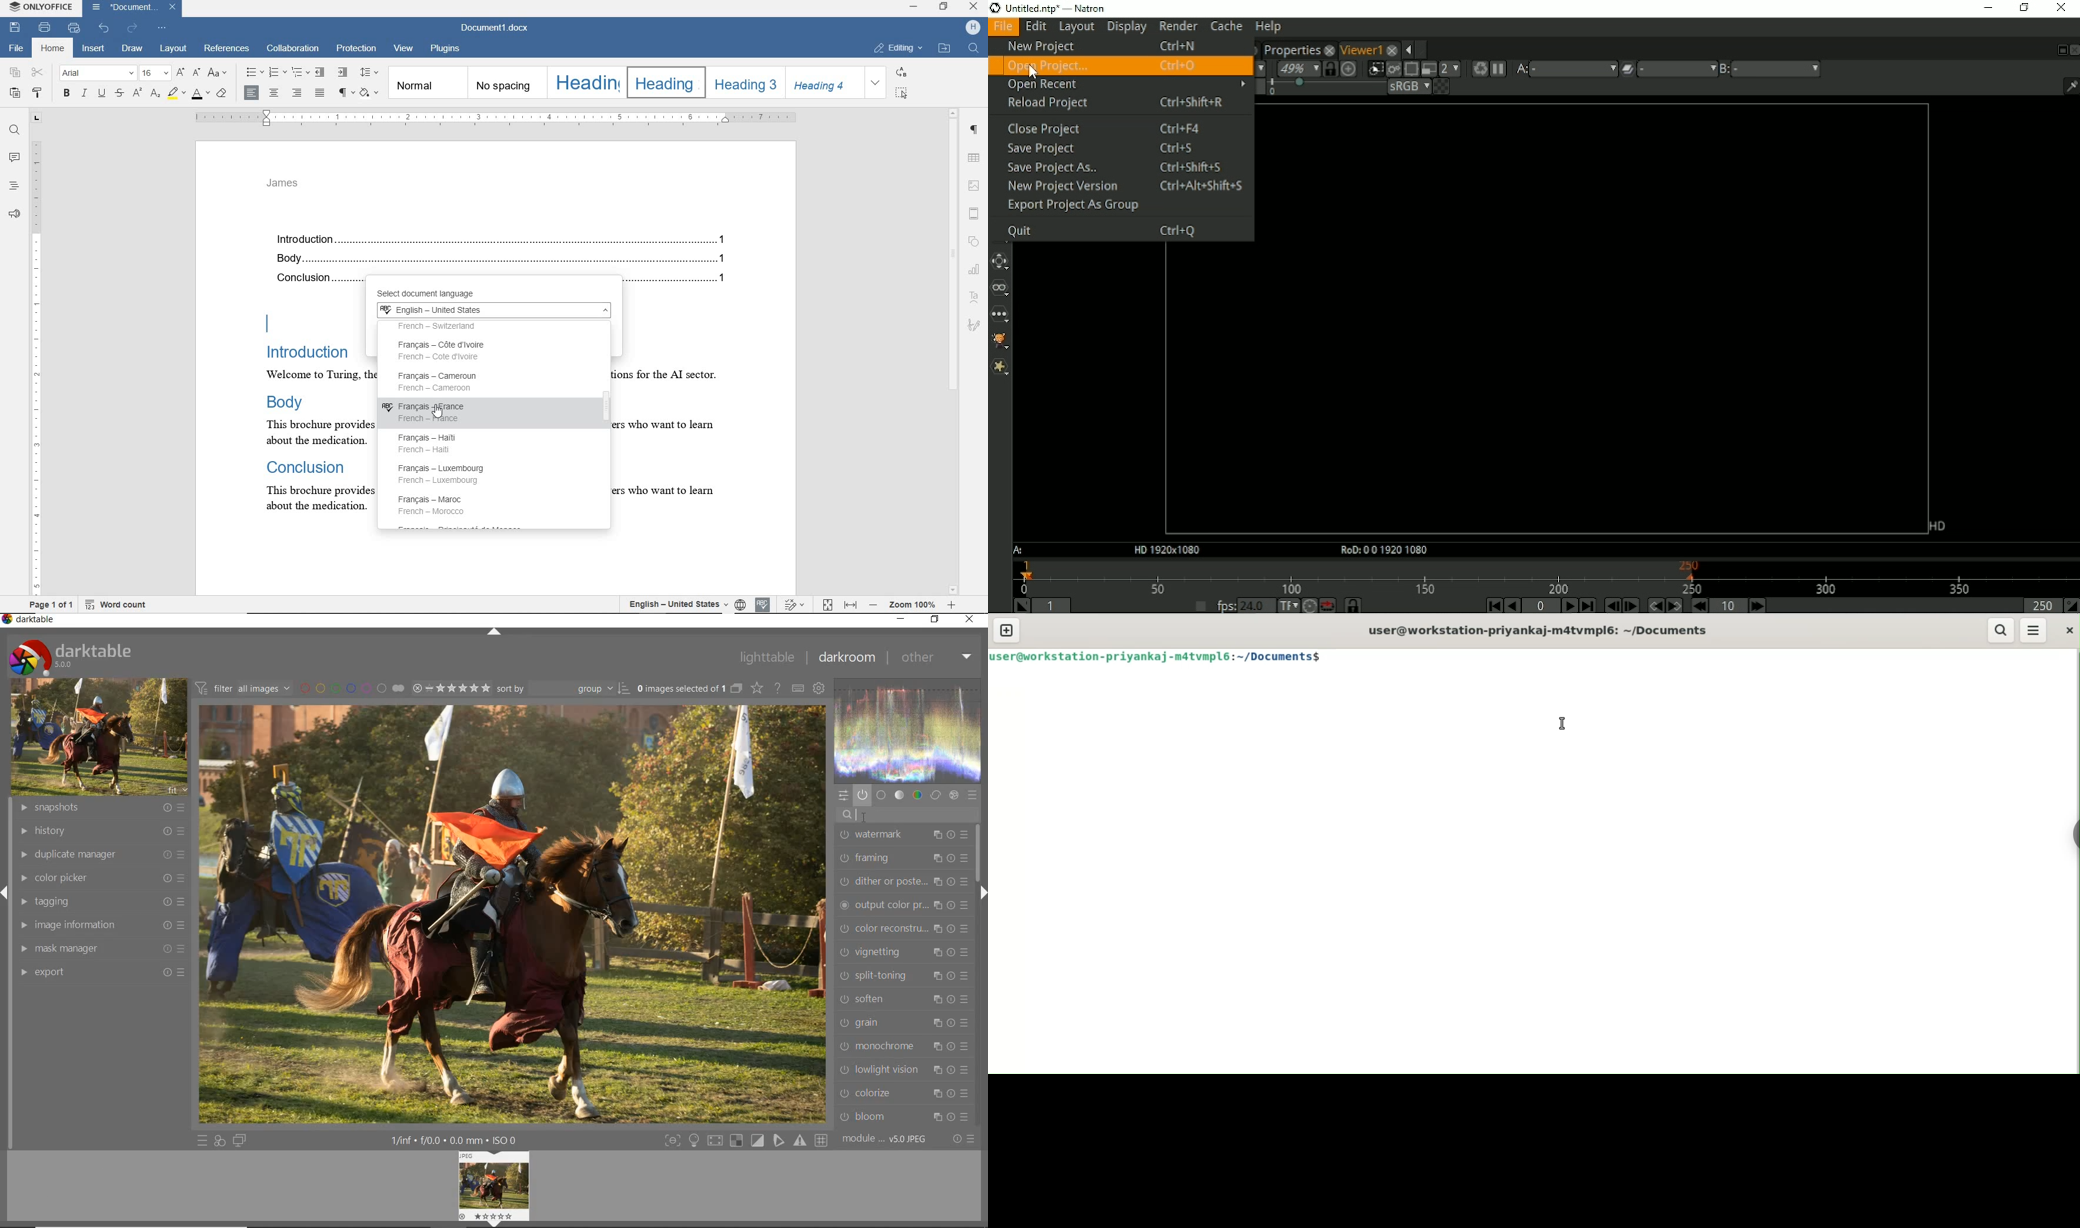 This screenshot has width=2100, height=1232. What do you see at coordinates (103, 94) in the screenshot?
I see `underline` at bounding box center [103, 94].